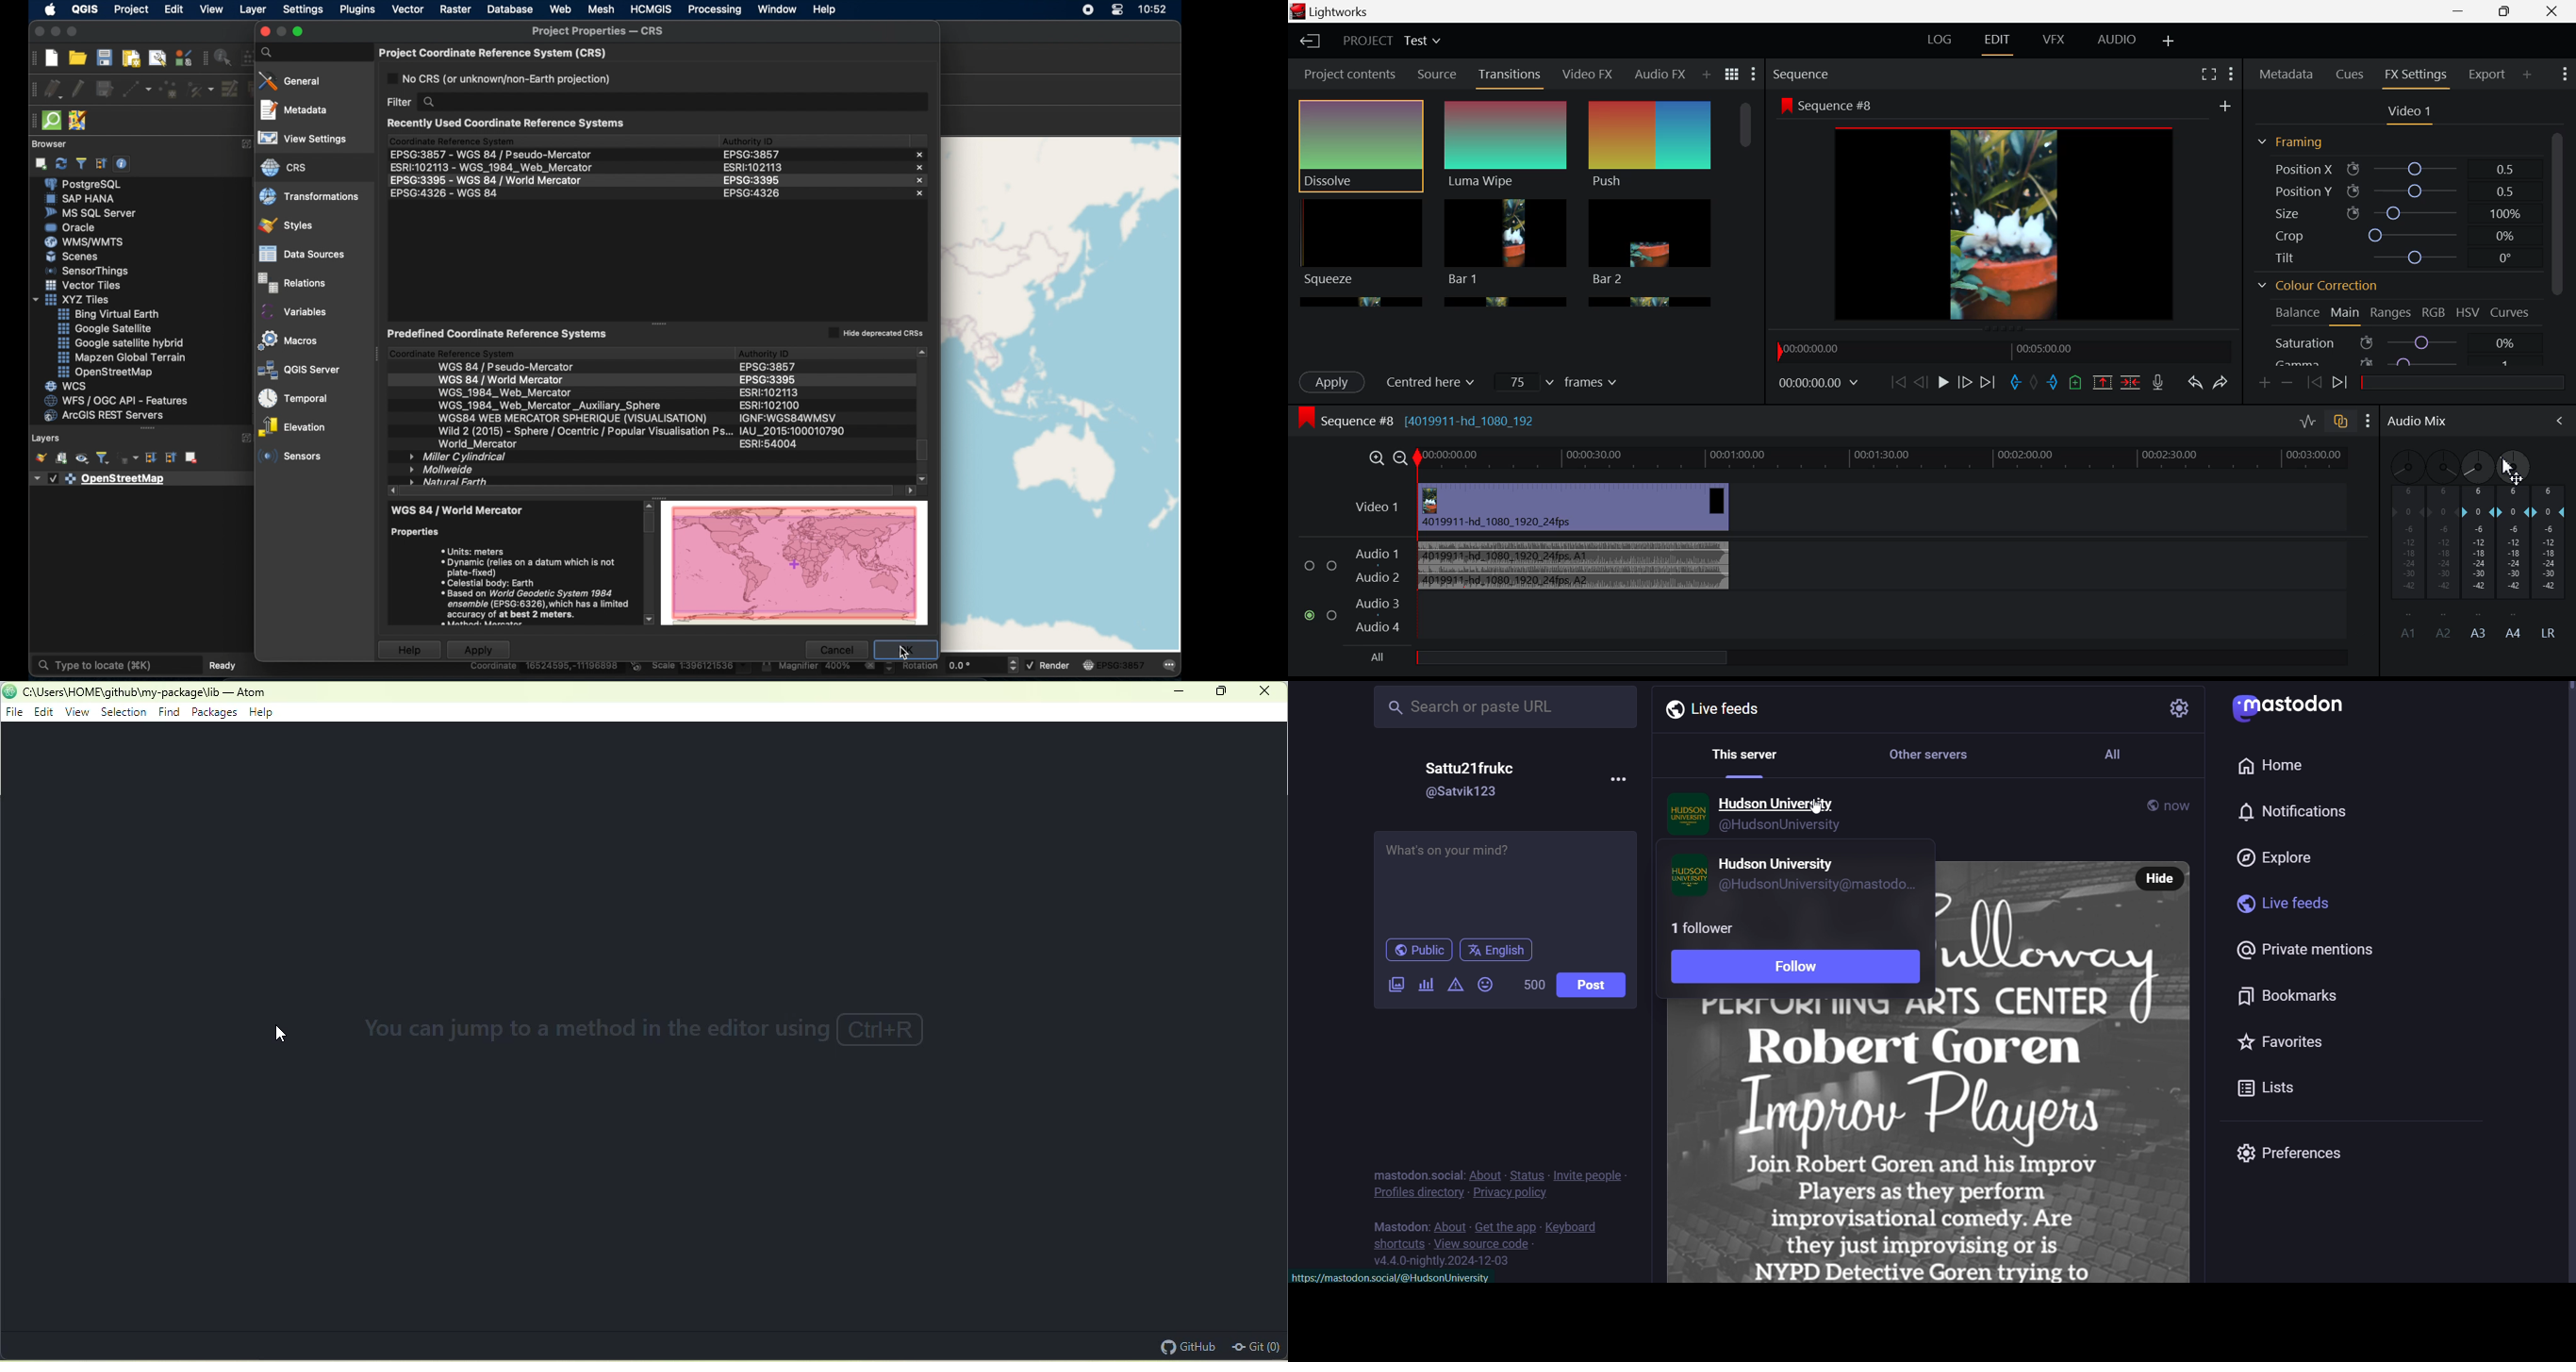 The height and width of the screenshot is (1372, 2576). What do you see at coordinates (1566, 507) in the screenshot?
I see `Video Input` at bounding box center [1566, 507].